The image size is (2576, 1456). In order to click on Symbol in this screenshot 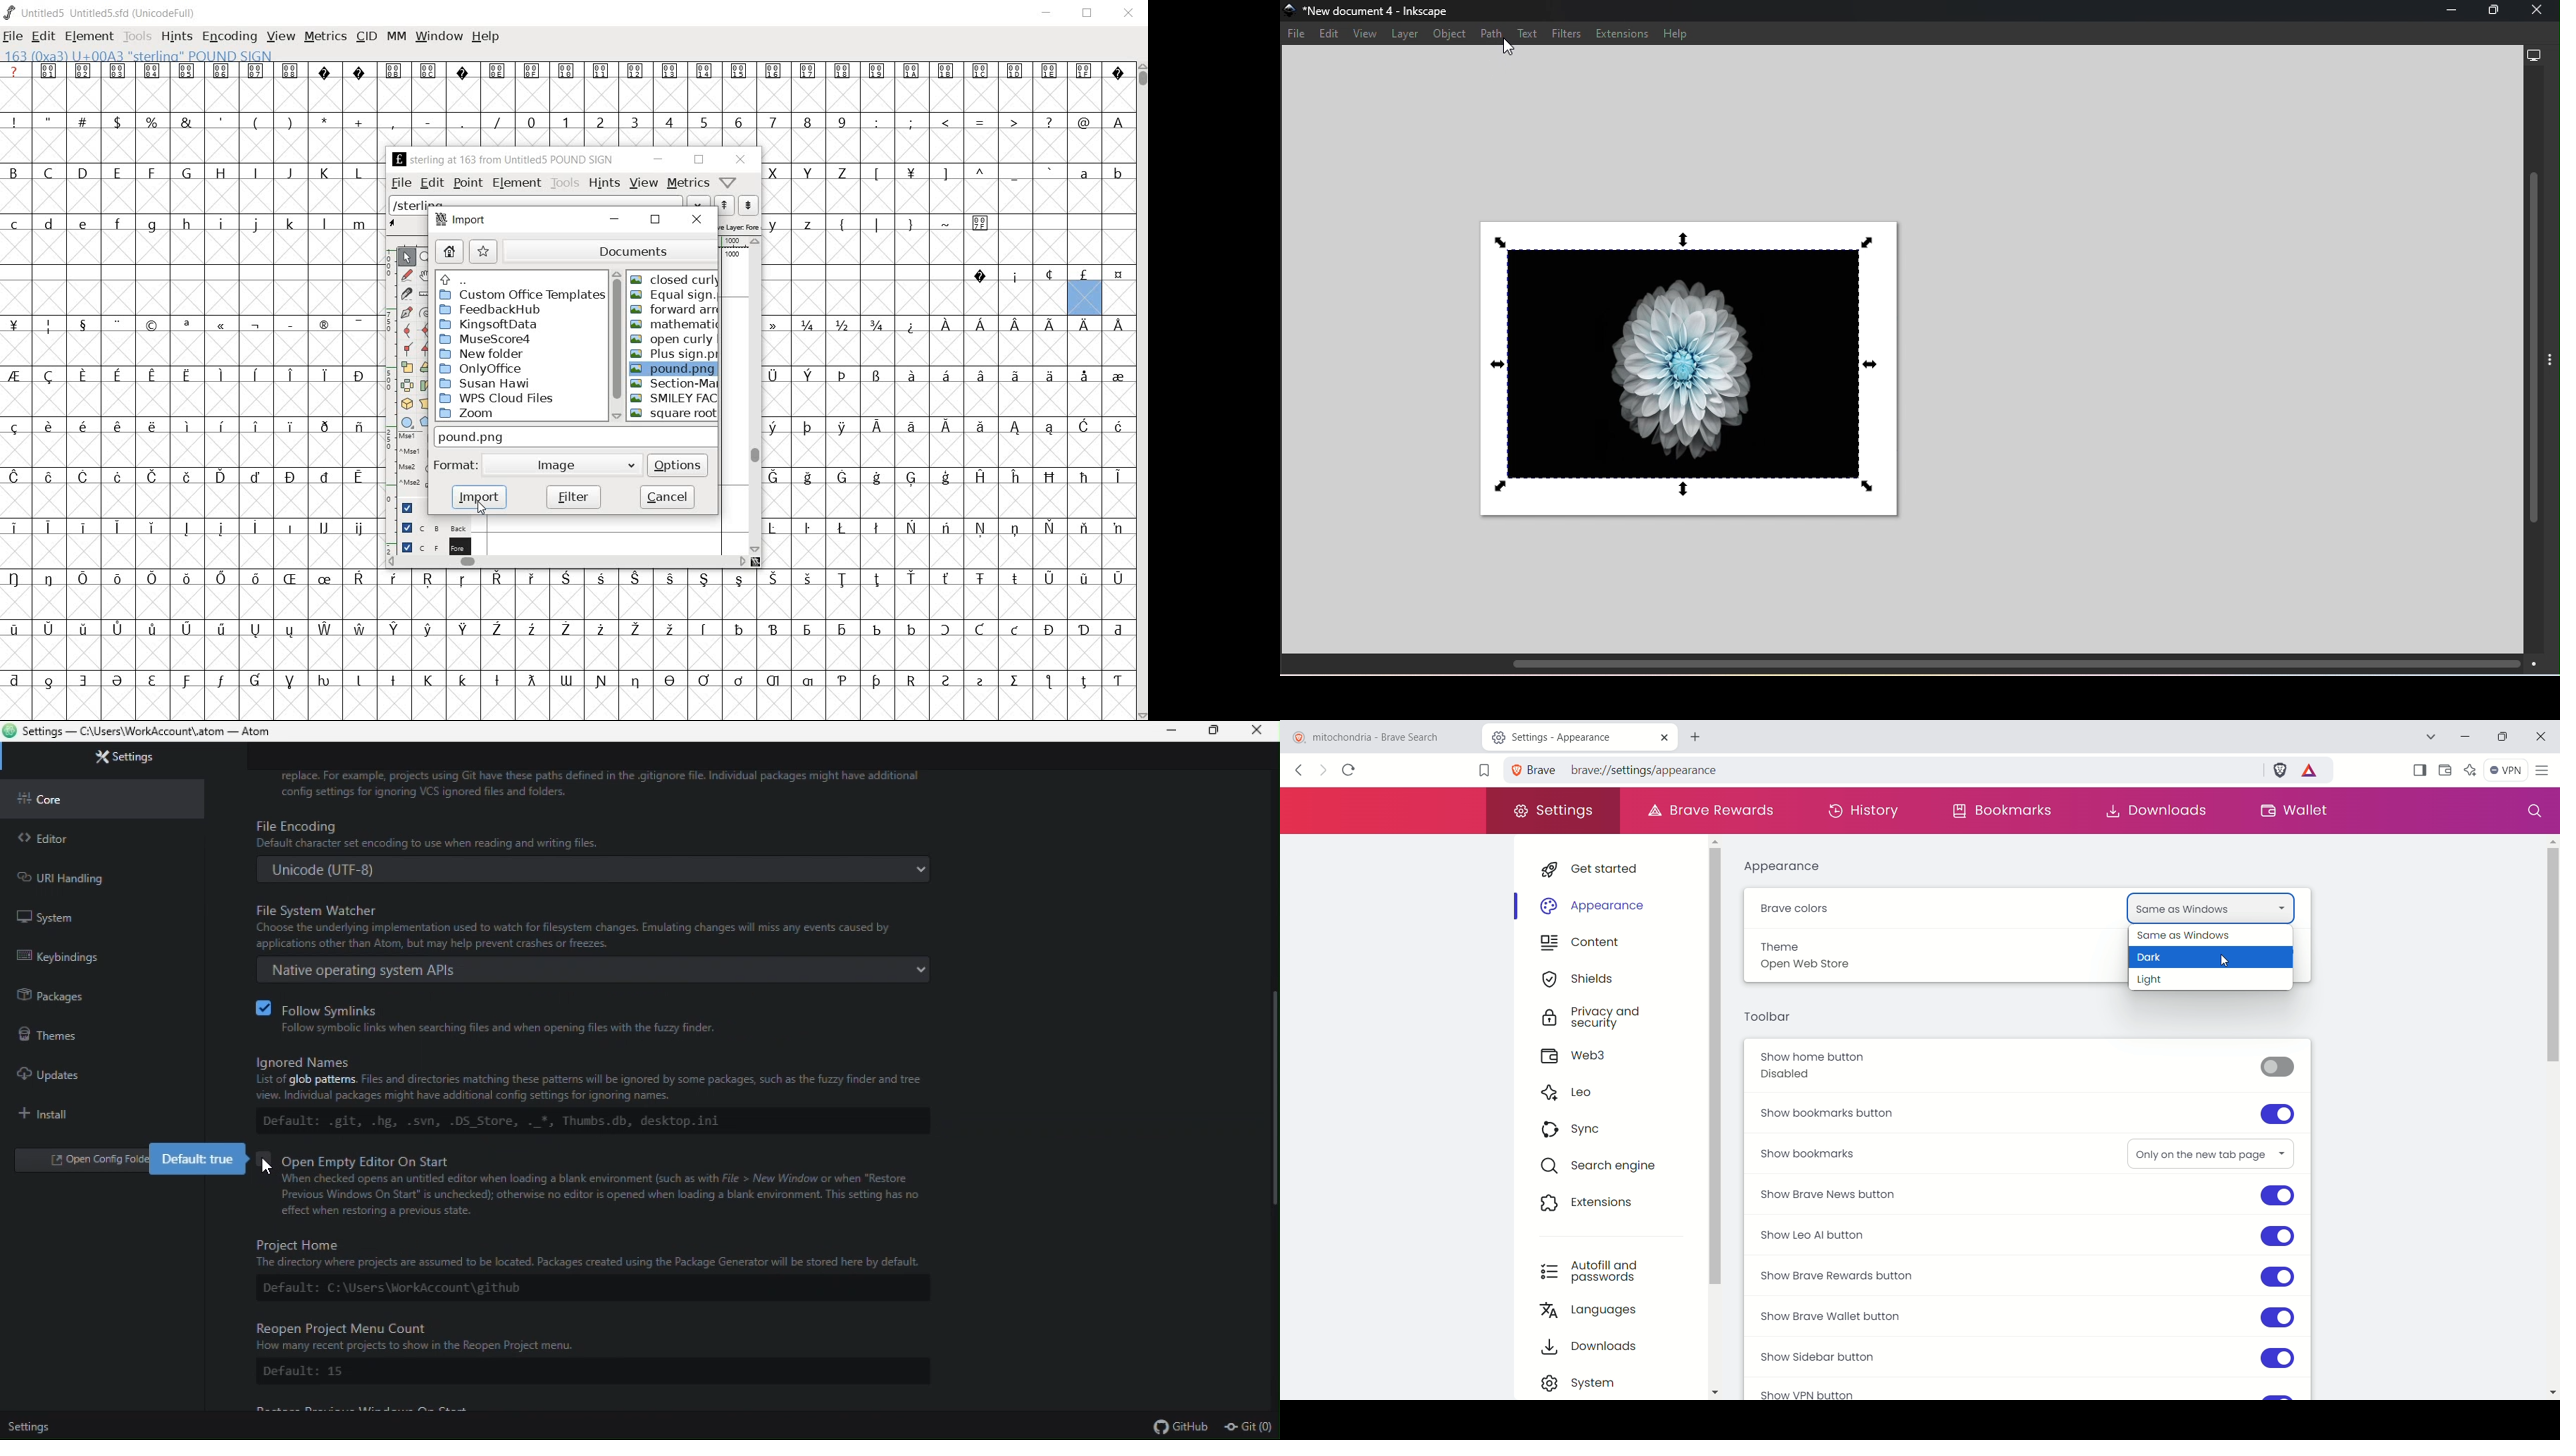, I will do `click(255, 476)`.